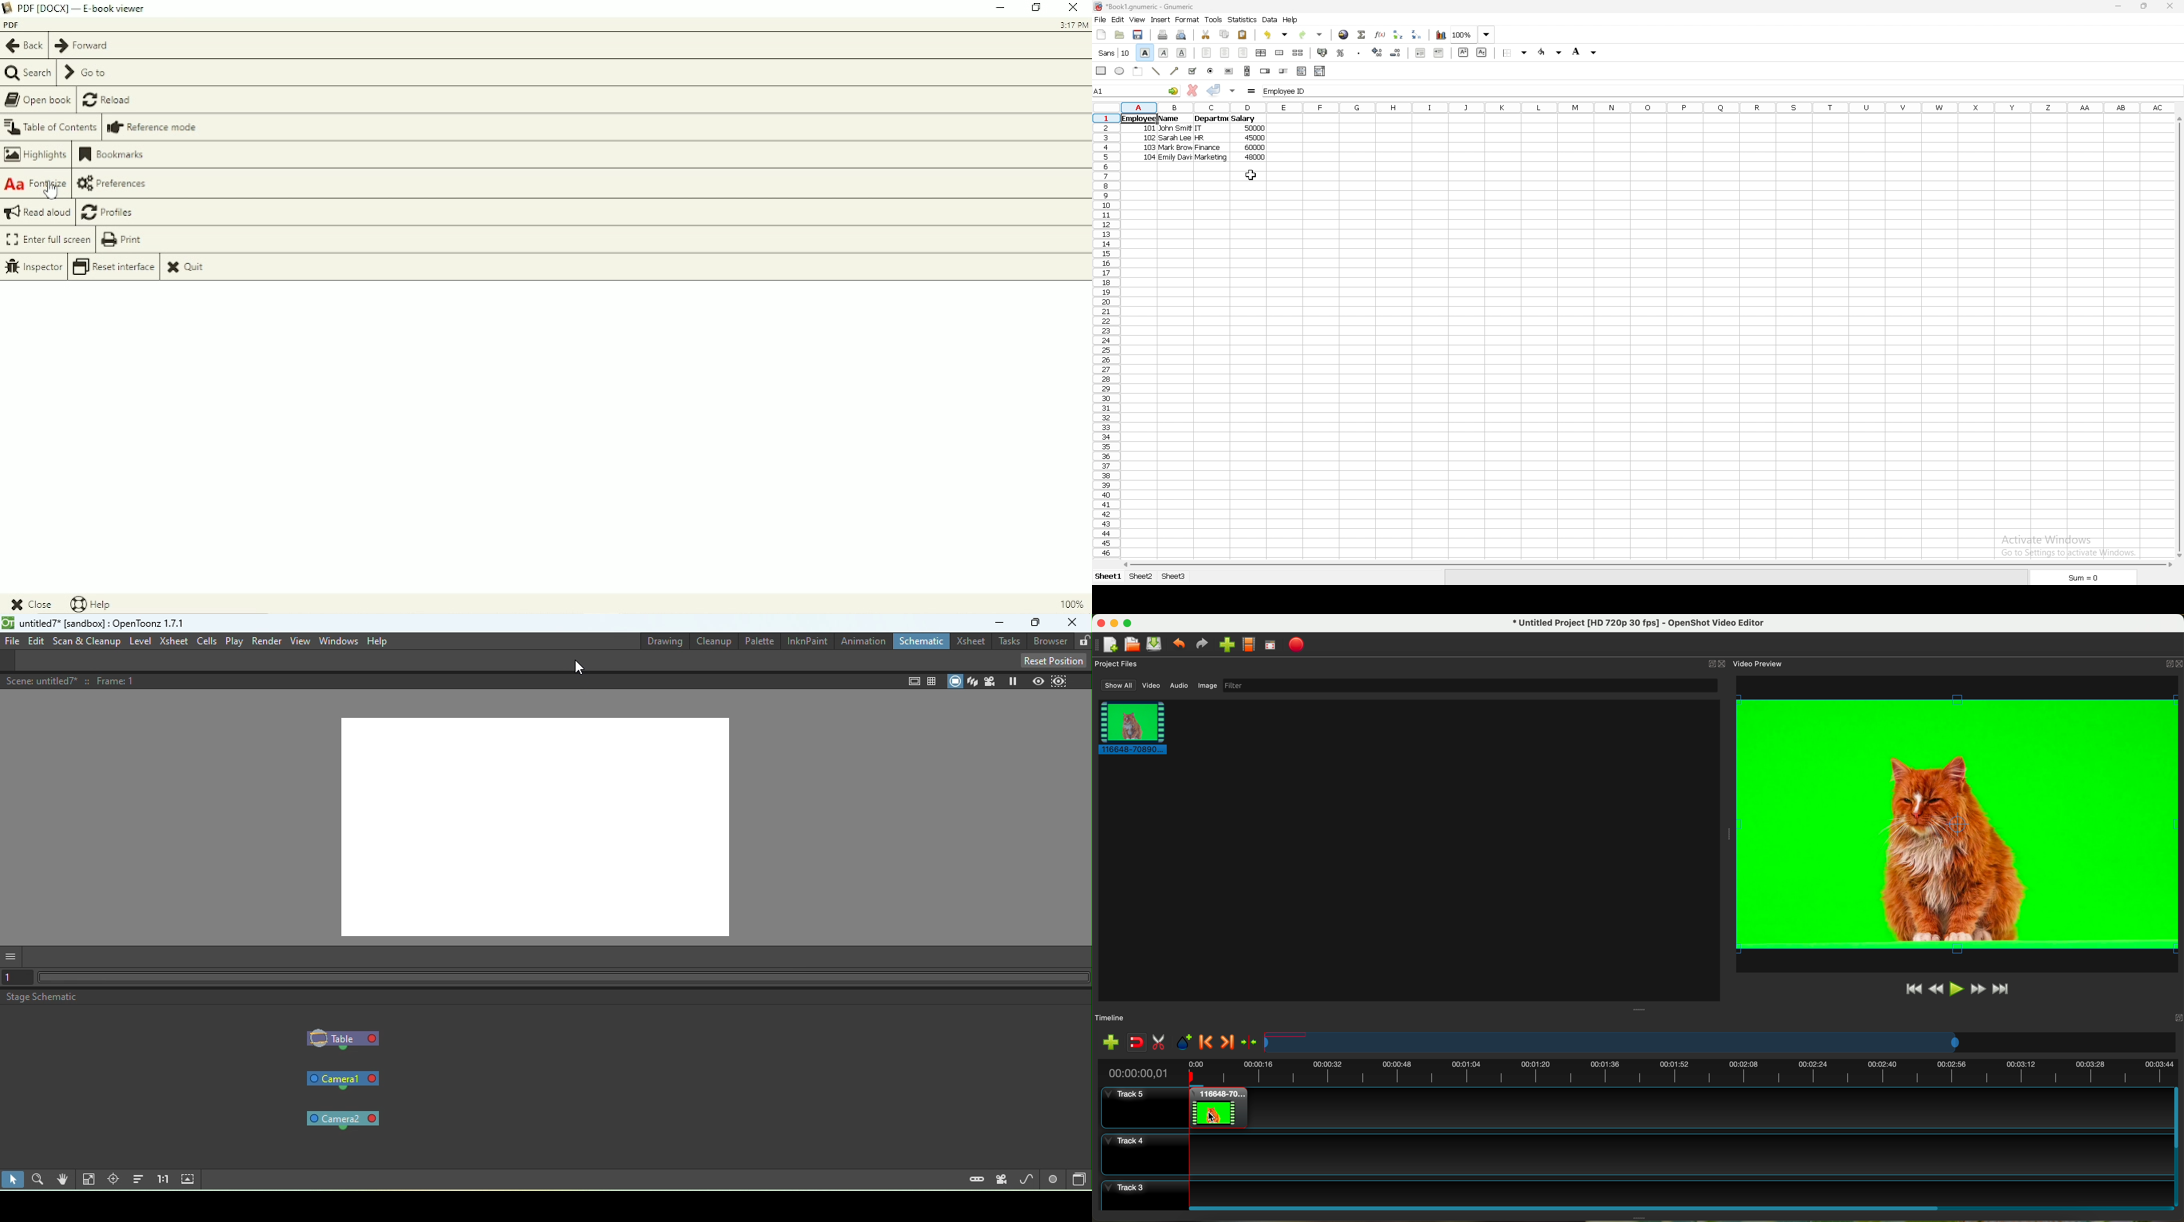 Image resolution: width=2184 pixels, height=1232 pixels. I want to click on spin button, so click(1265, 71).